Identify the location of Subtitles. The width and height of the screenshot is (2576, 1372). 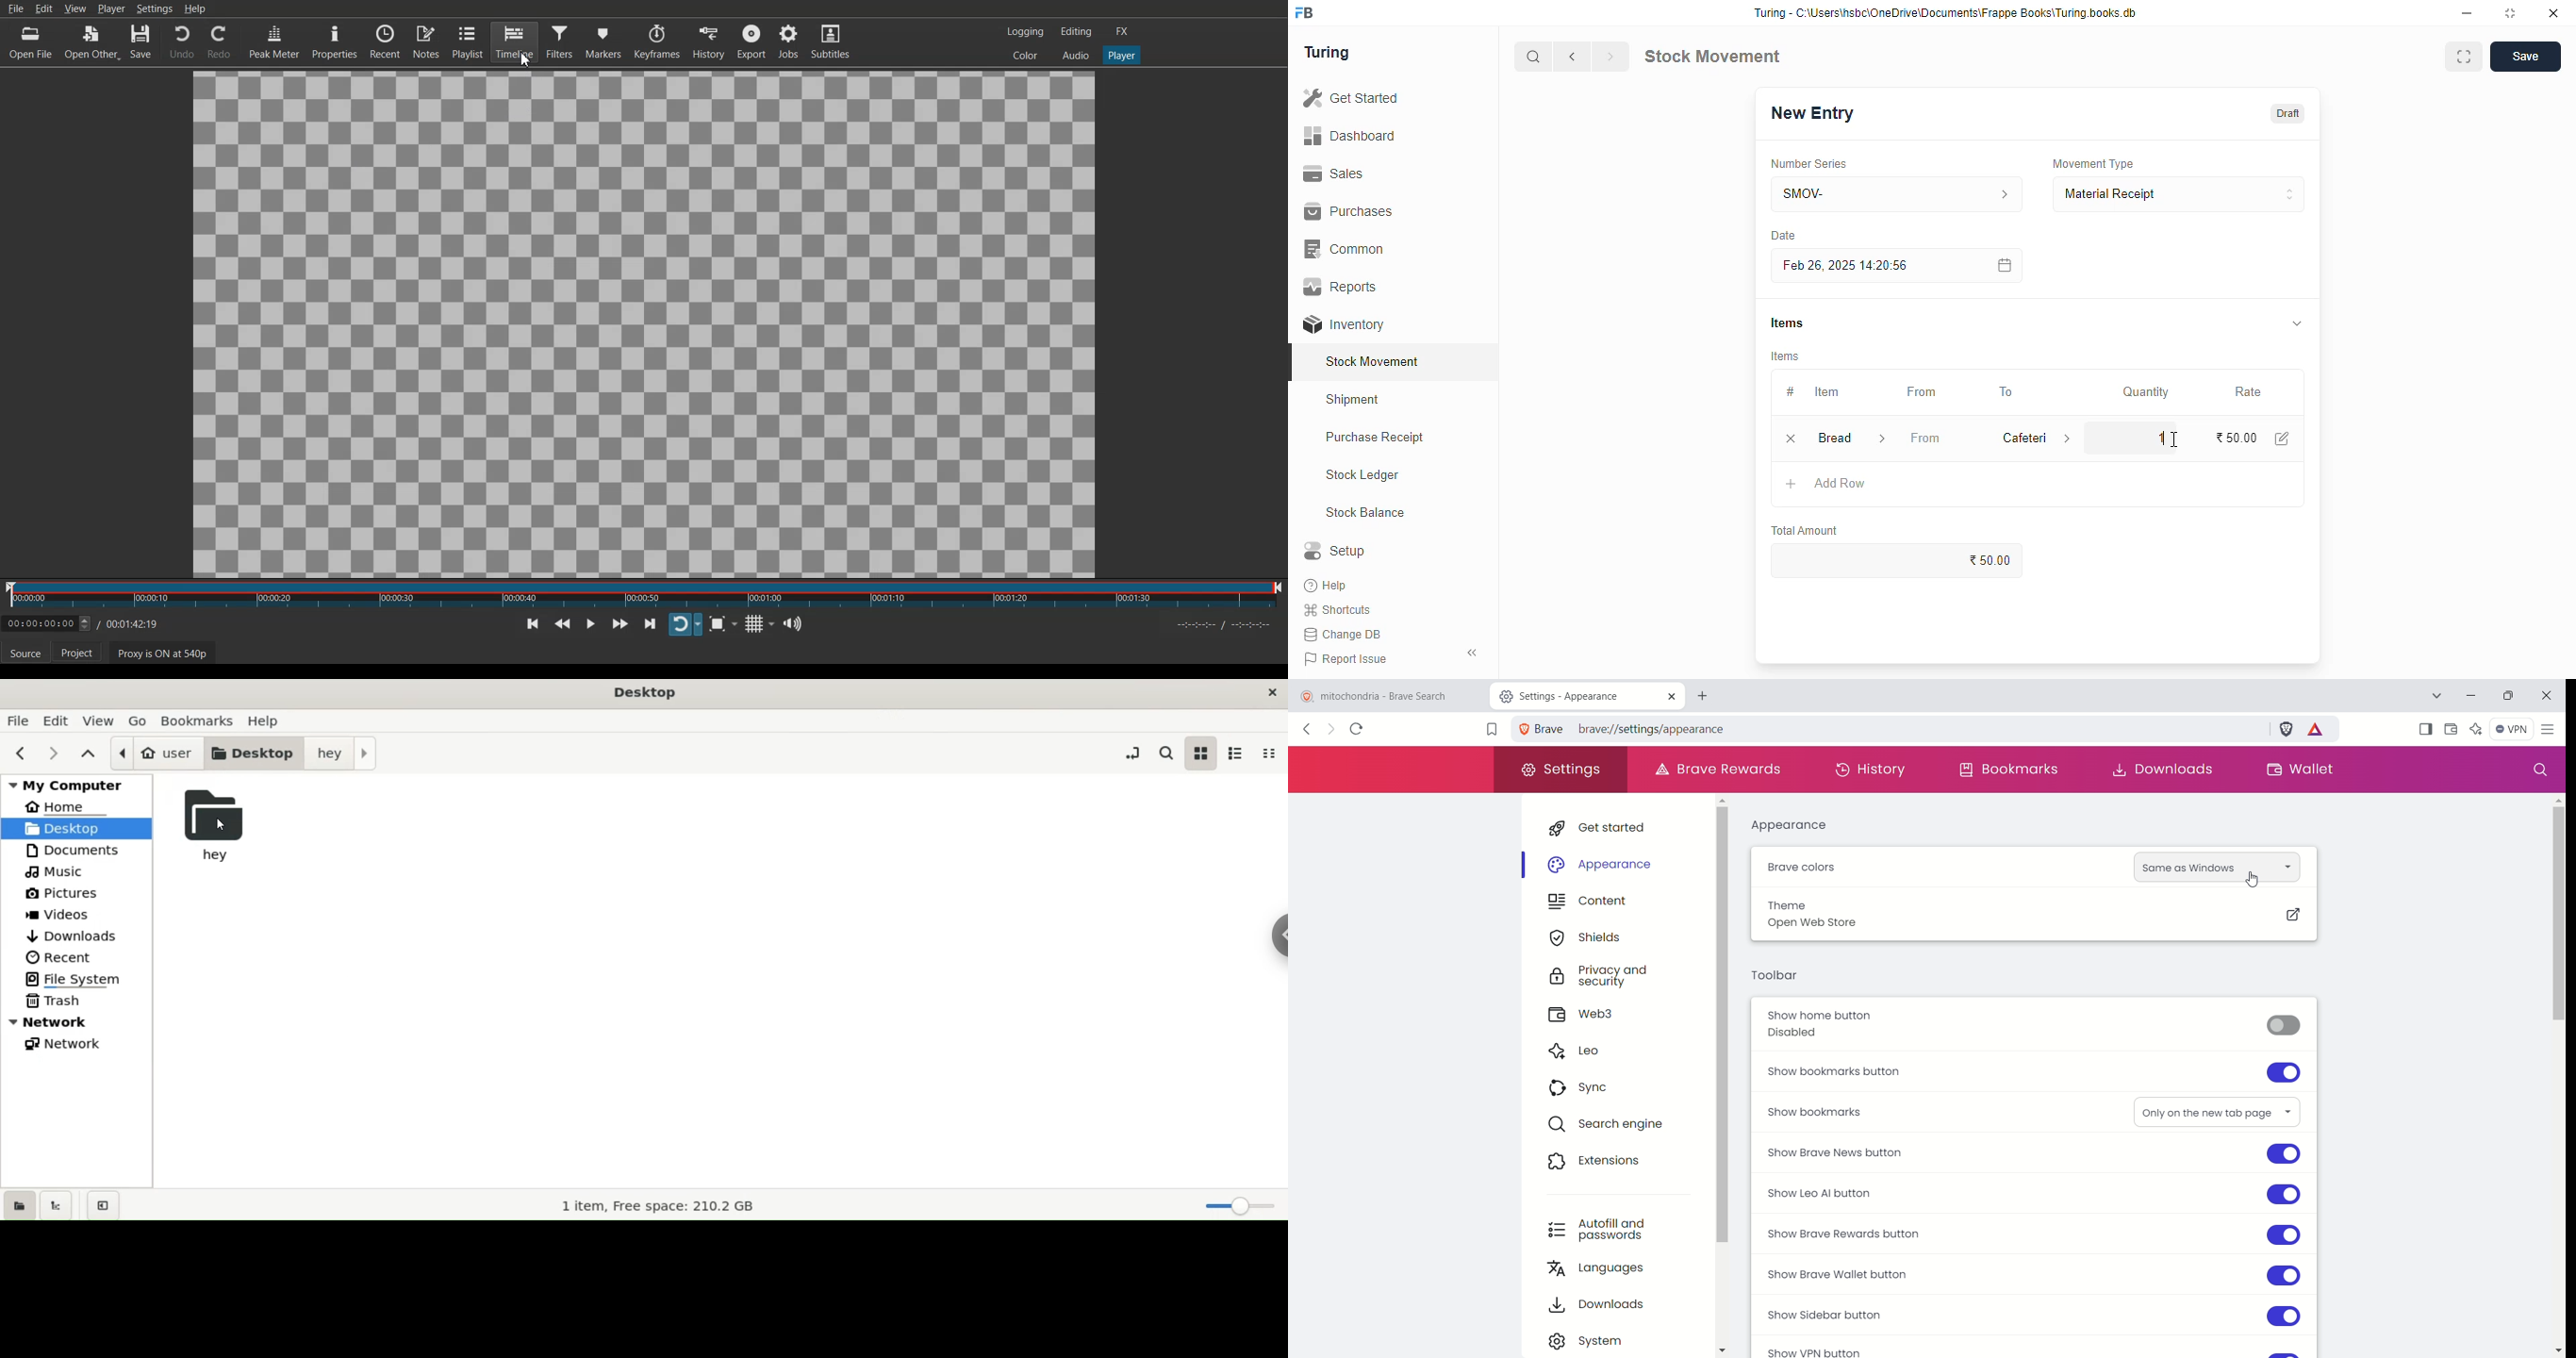
(830, 40).